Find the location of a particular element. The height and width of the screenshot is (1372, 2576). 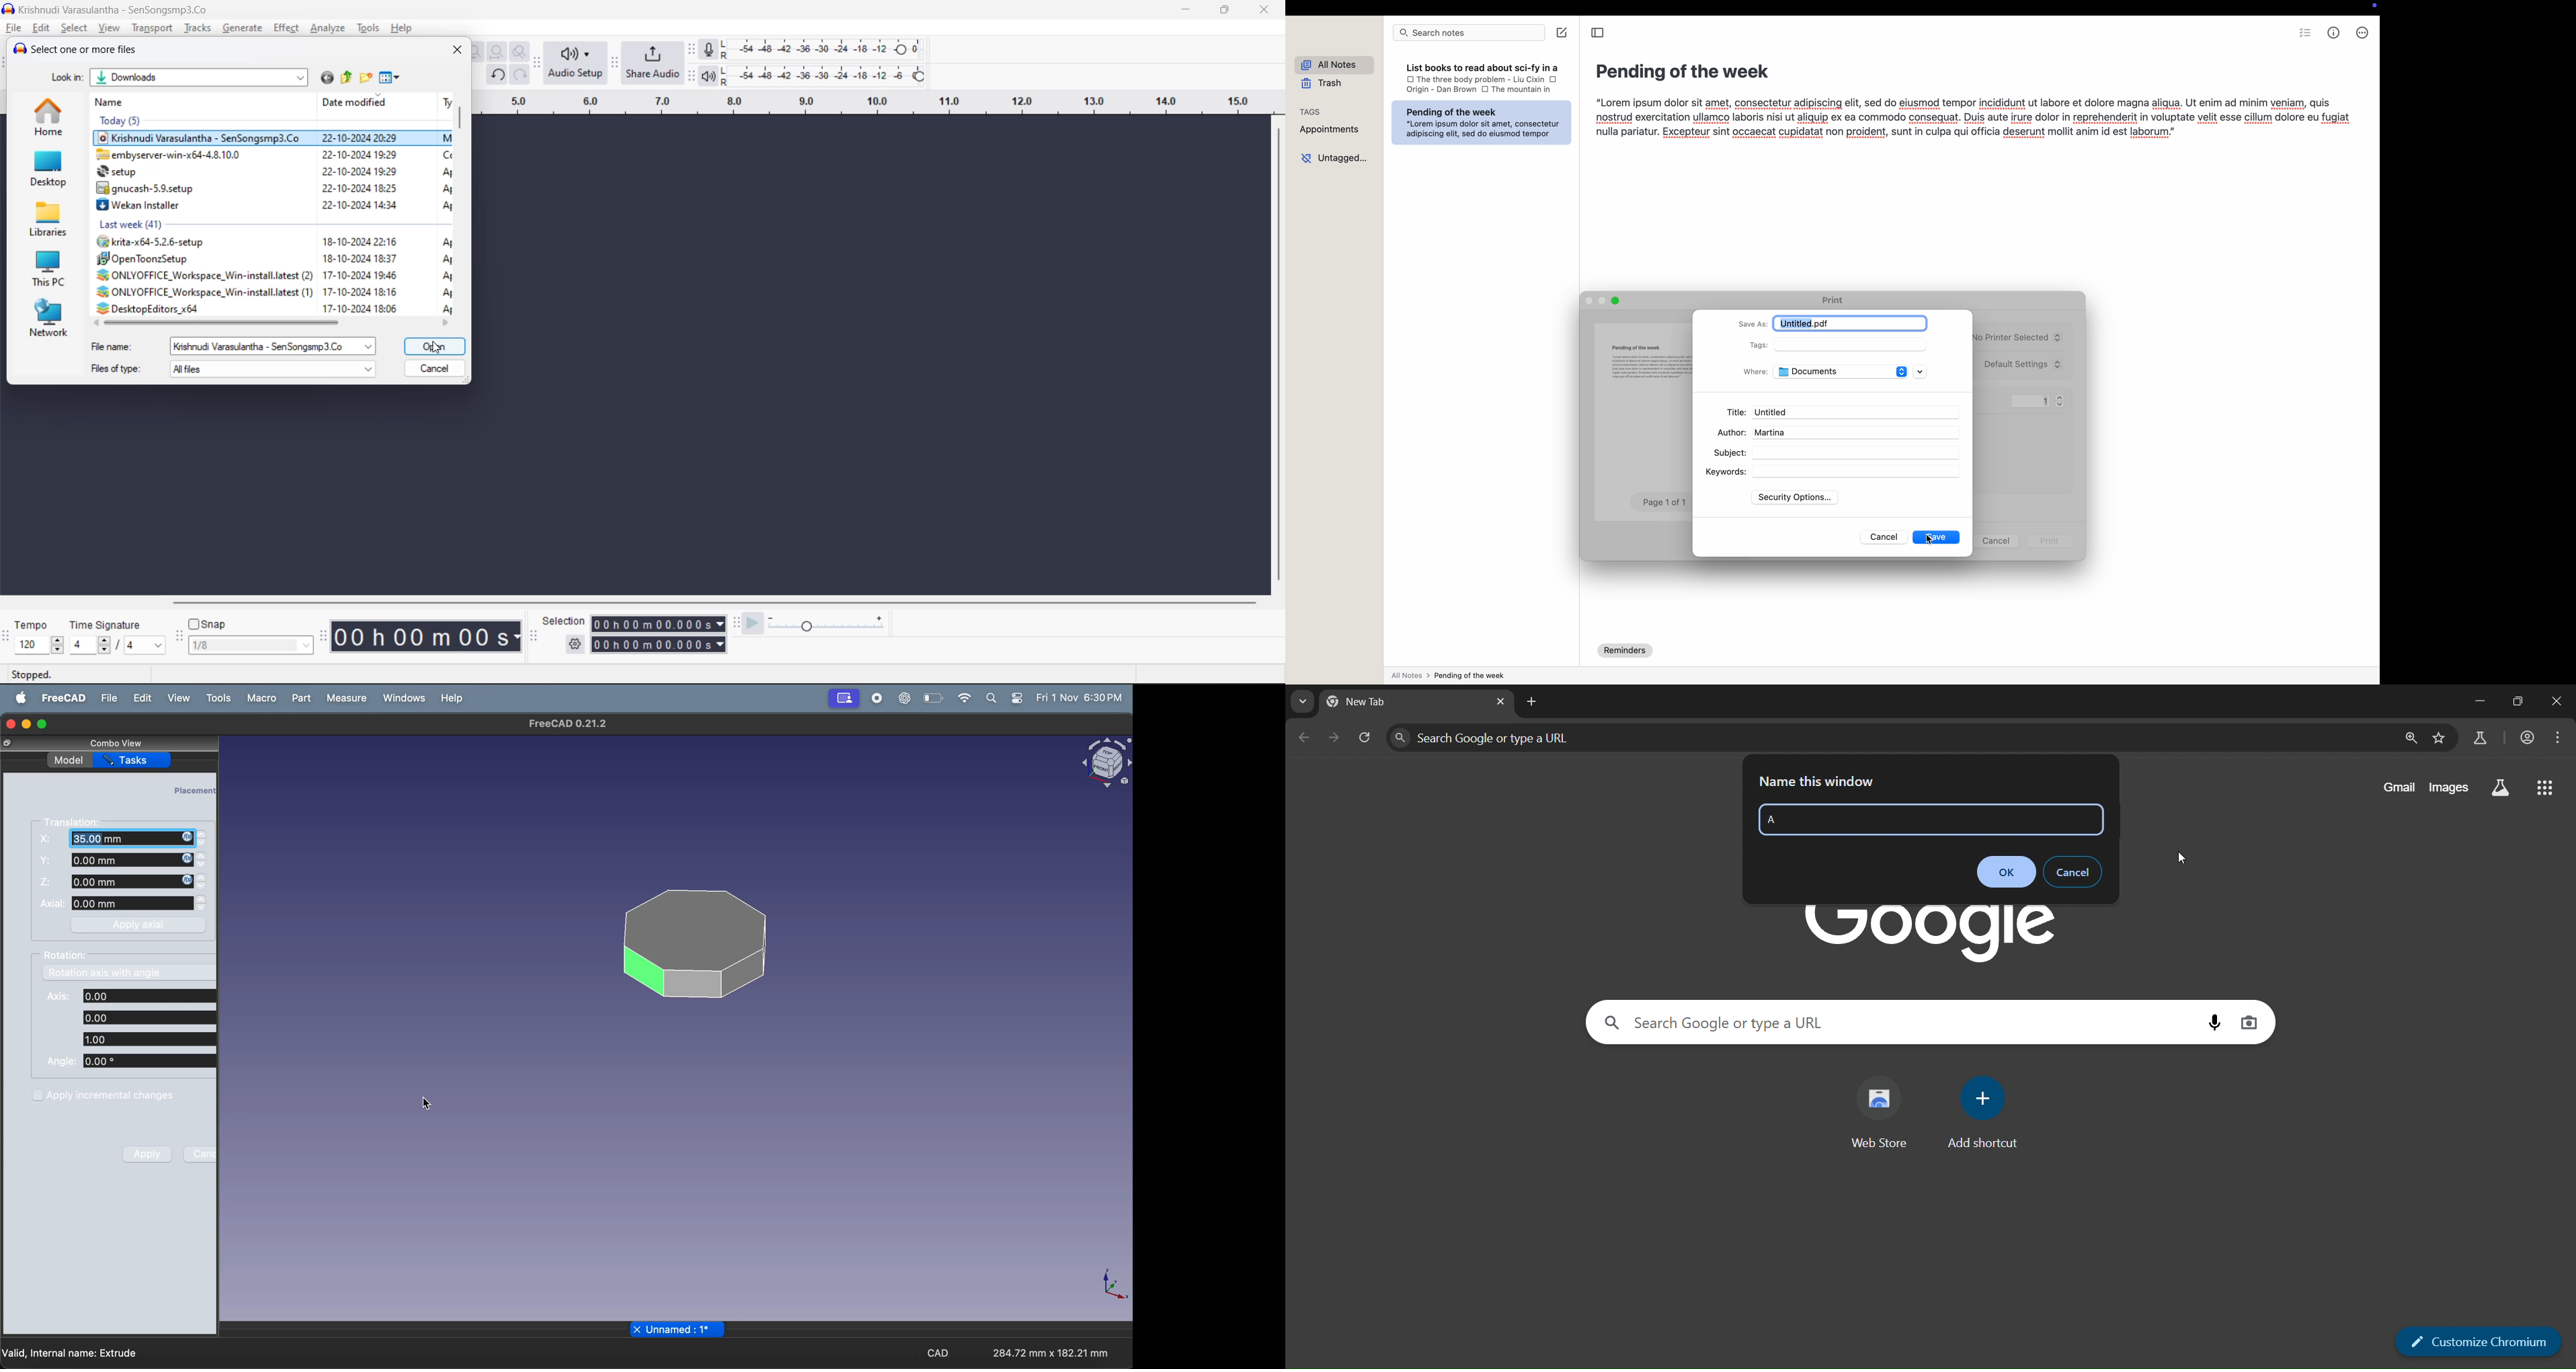

file name is located at coordinates (236, 344).